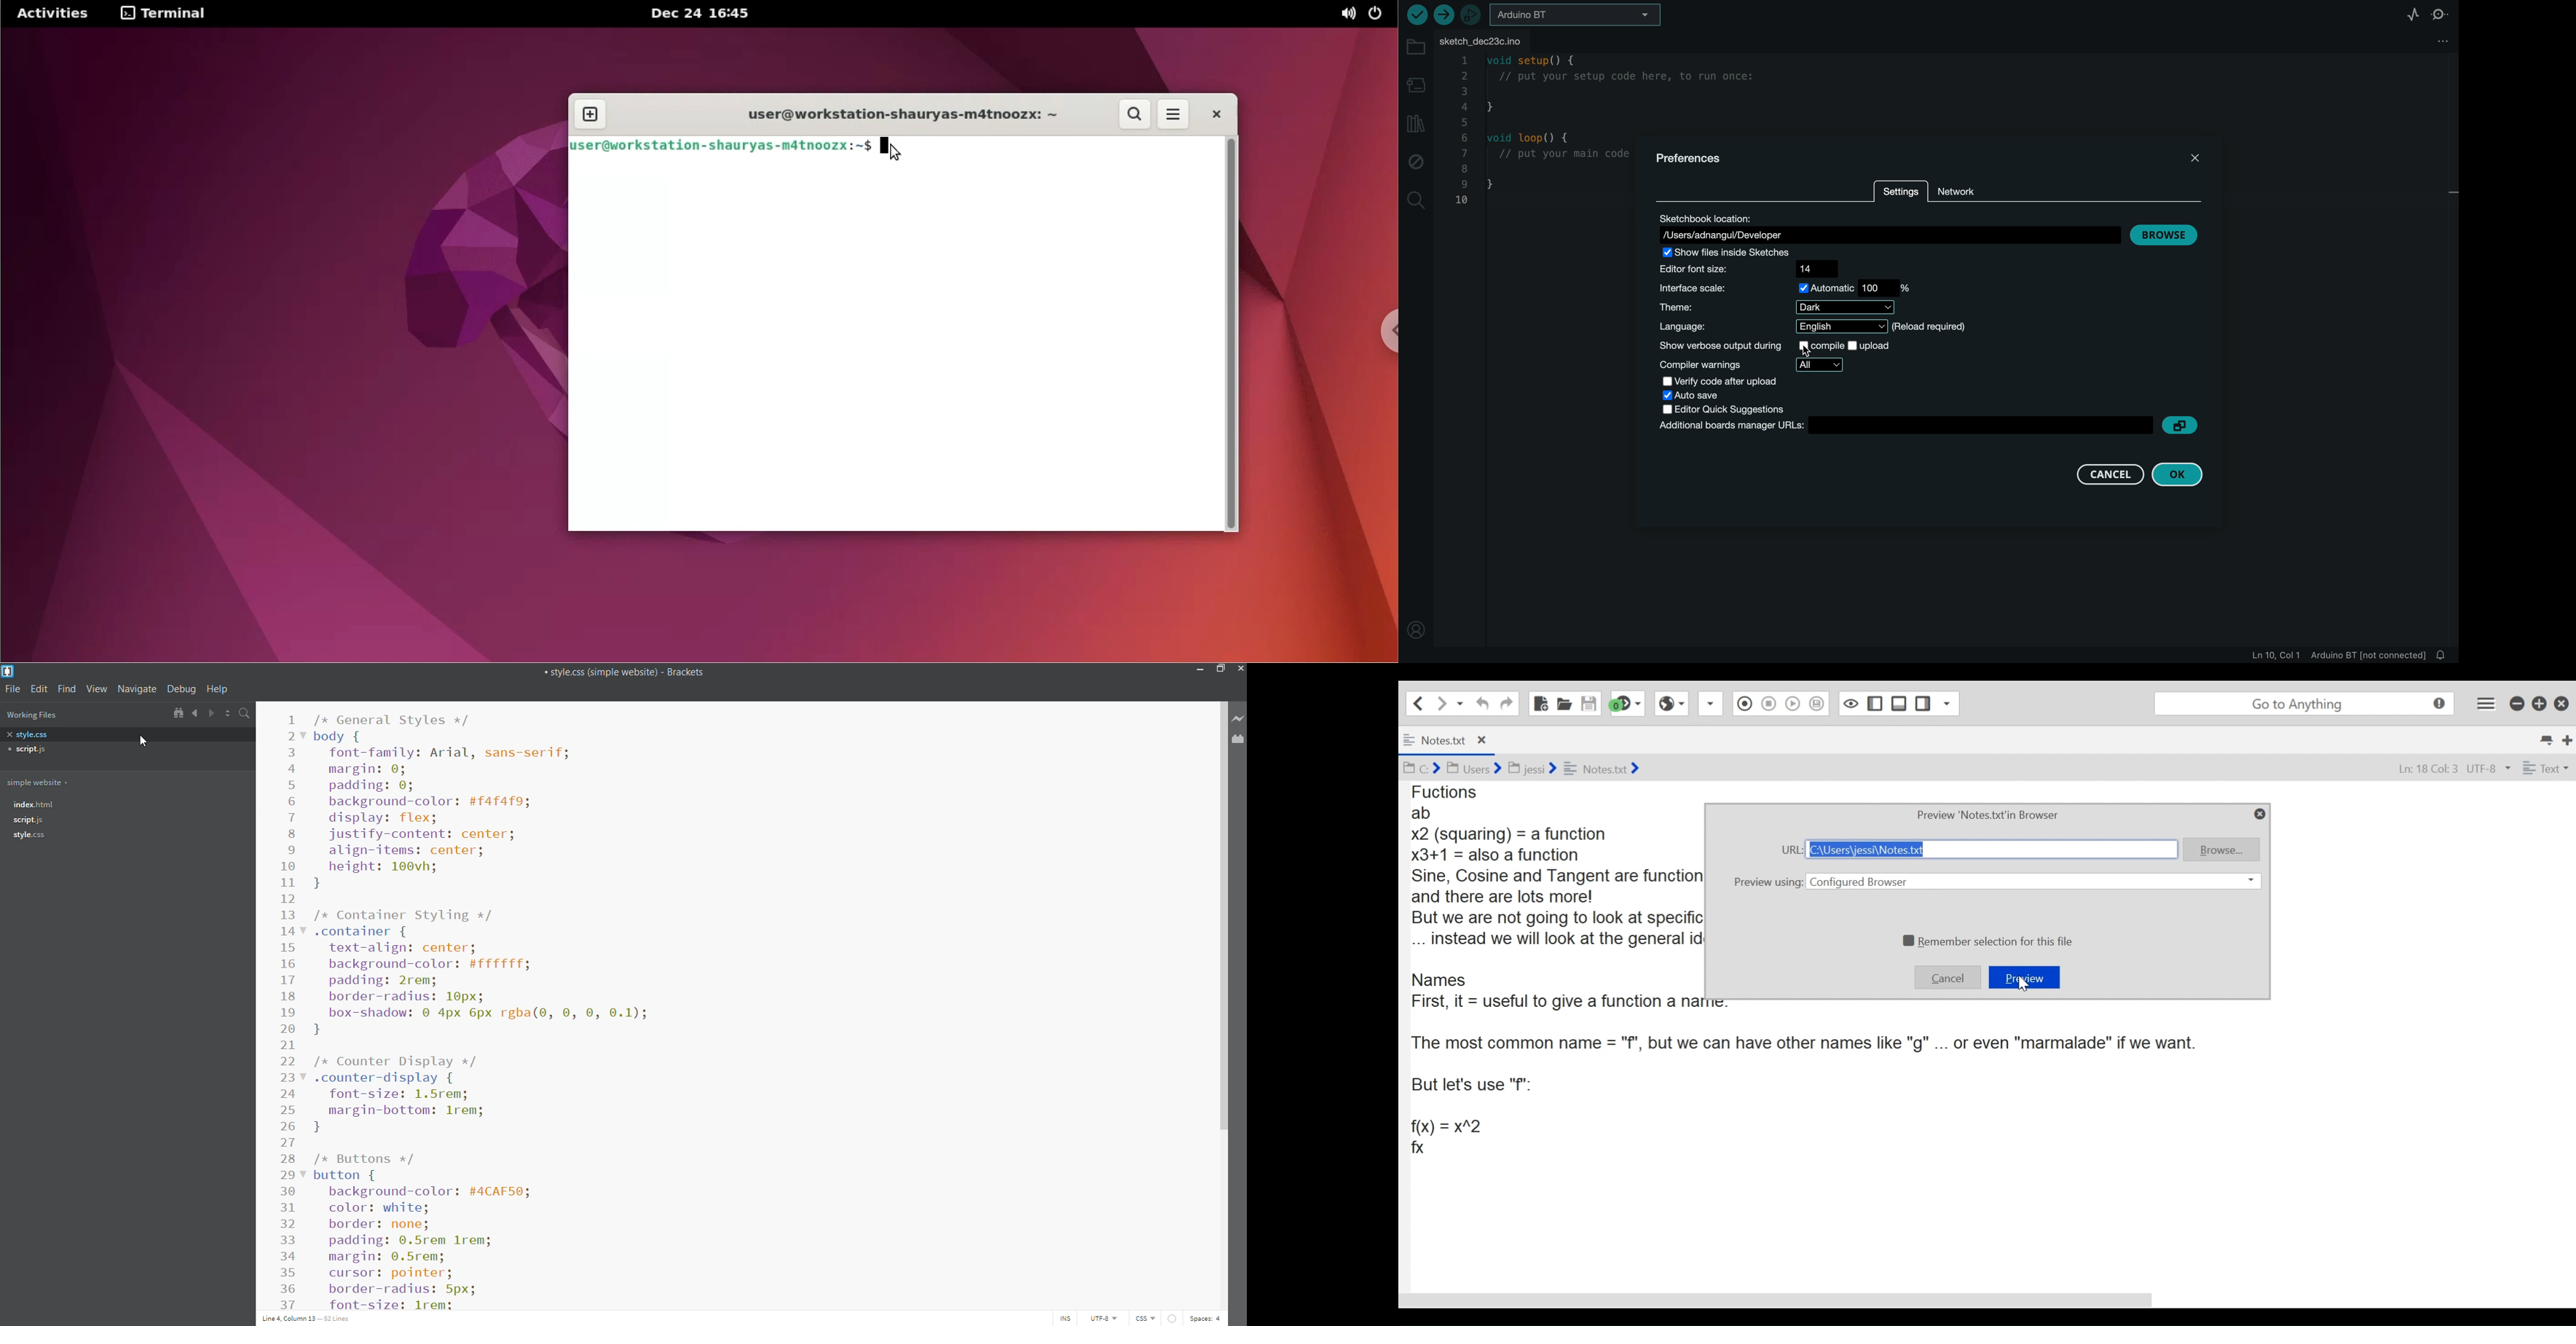  I want to click on script.js, so click(124, 748).